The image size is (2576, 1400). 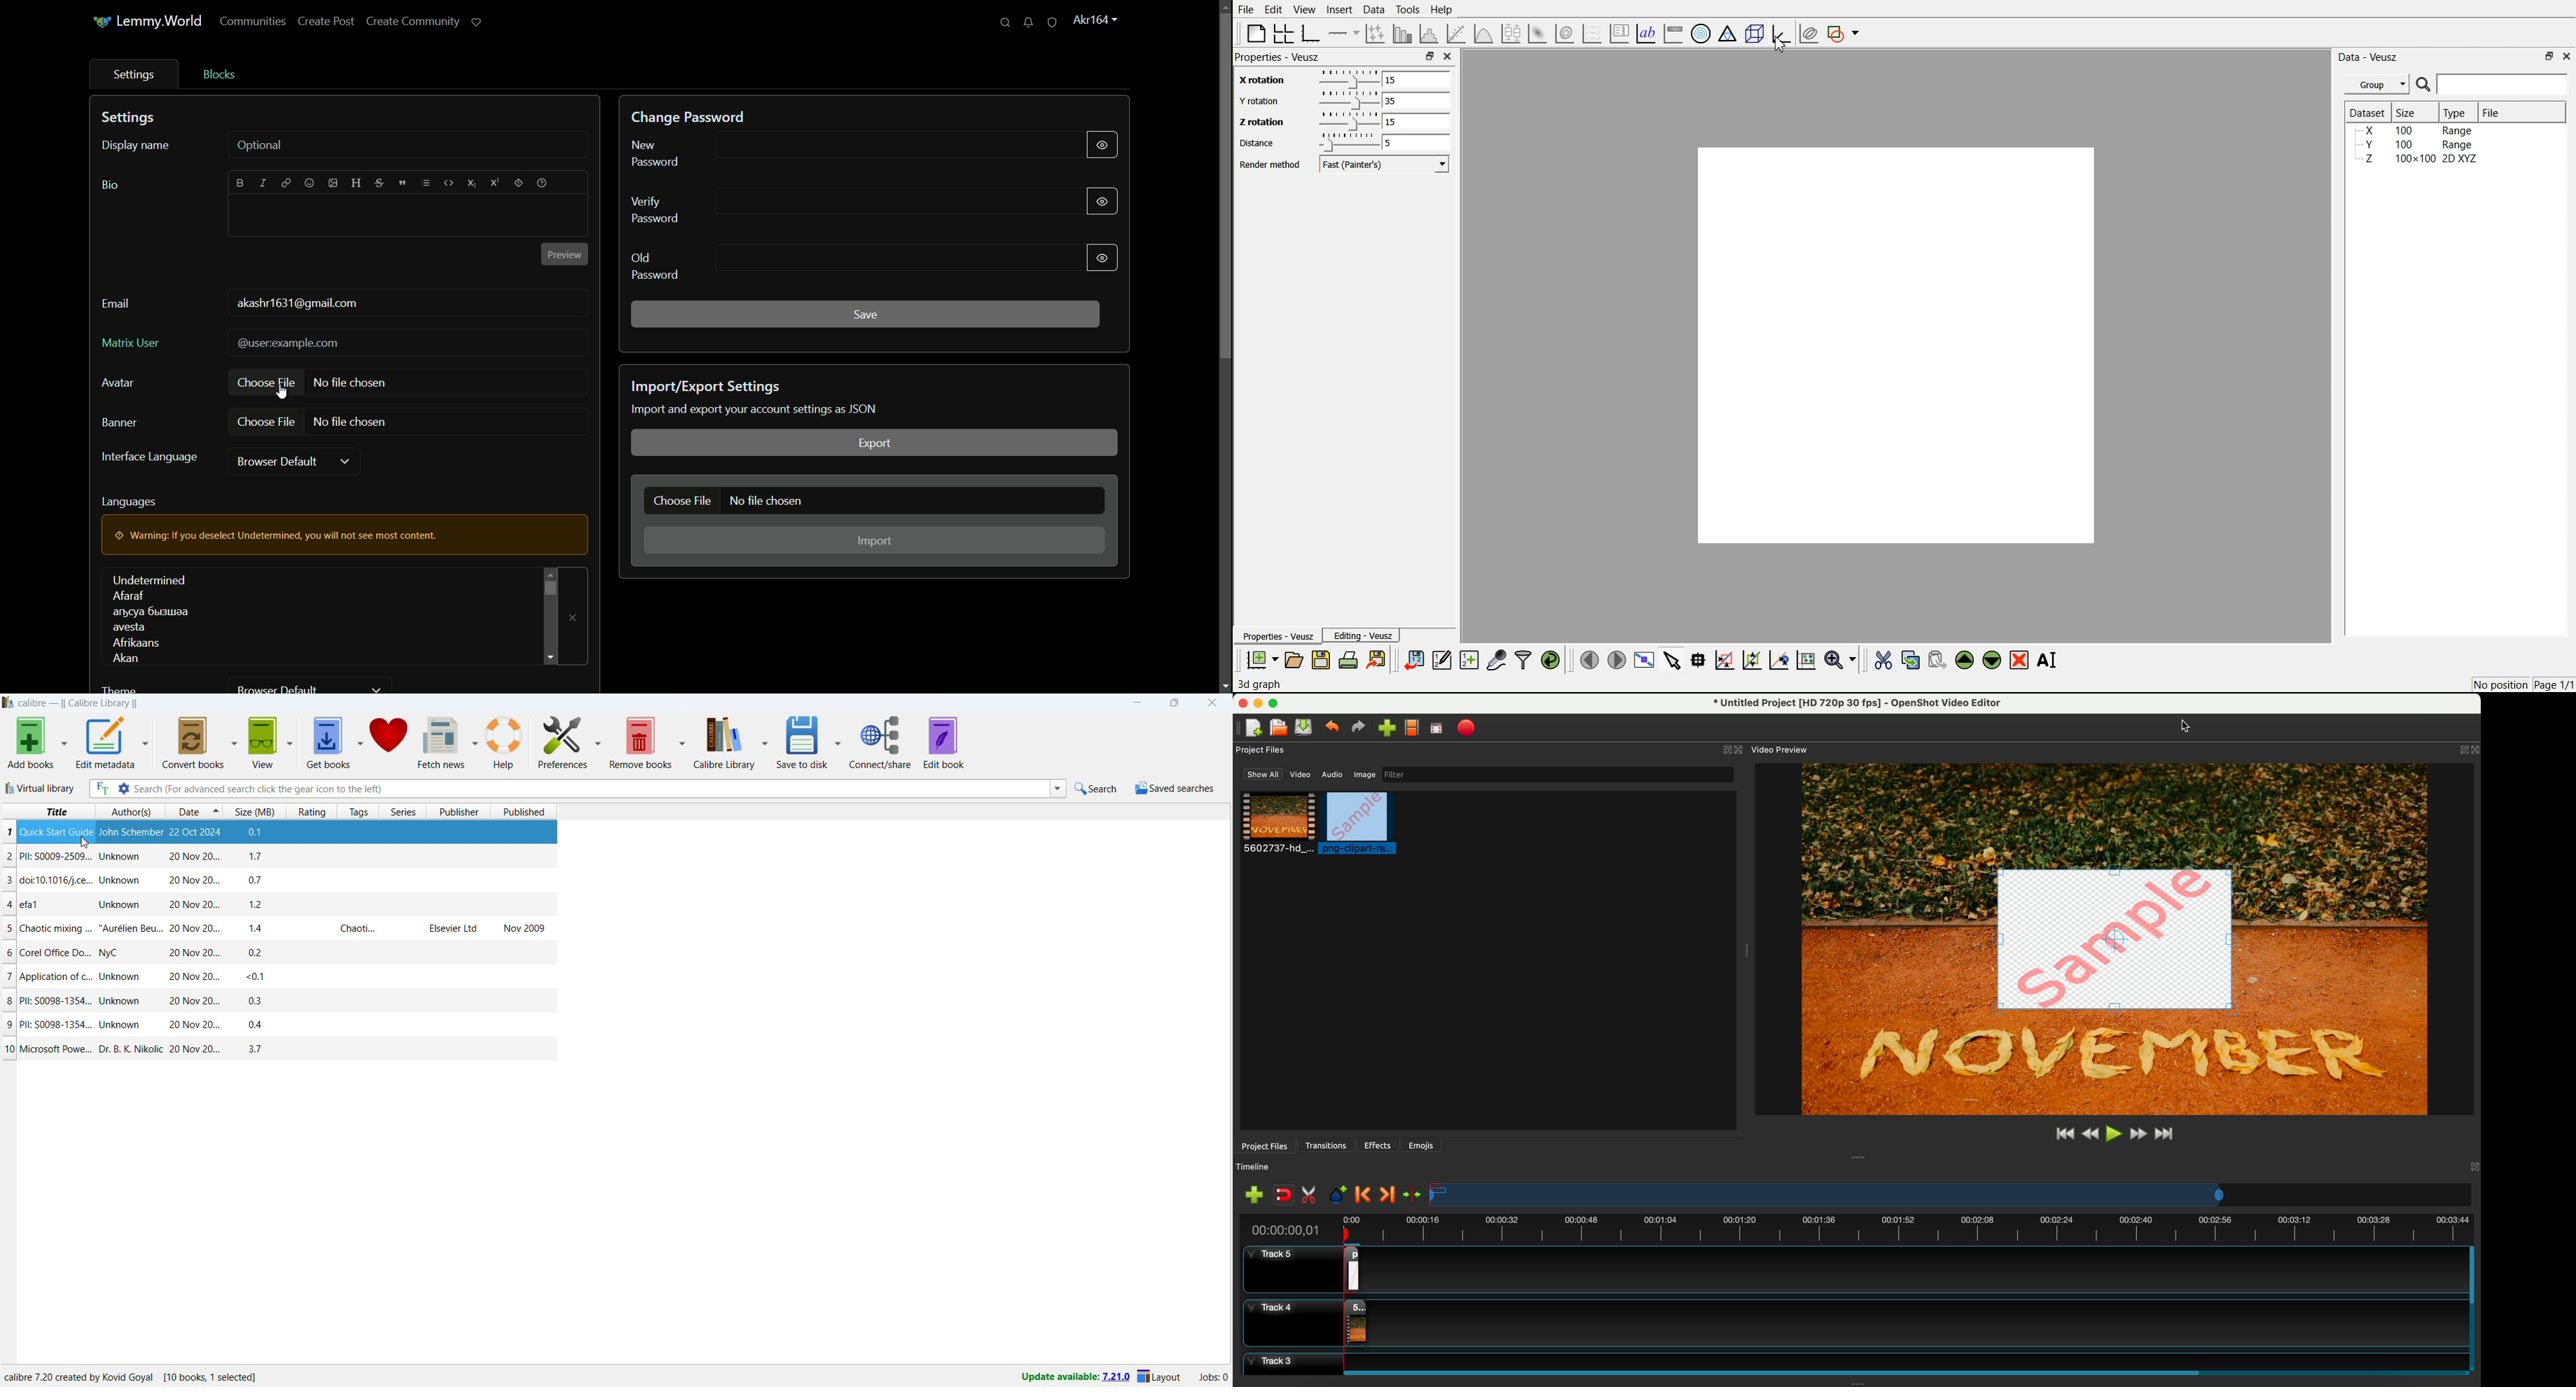 What do you see at coordinates (494, 182) in the screenshot?
I see `superscript` at bounding box center [494, 182].